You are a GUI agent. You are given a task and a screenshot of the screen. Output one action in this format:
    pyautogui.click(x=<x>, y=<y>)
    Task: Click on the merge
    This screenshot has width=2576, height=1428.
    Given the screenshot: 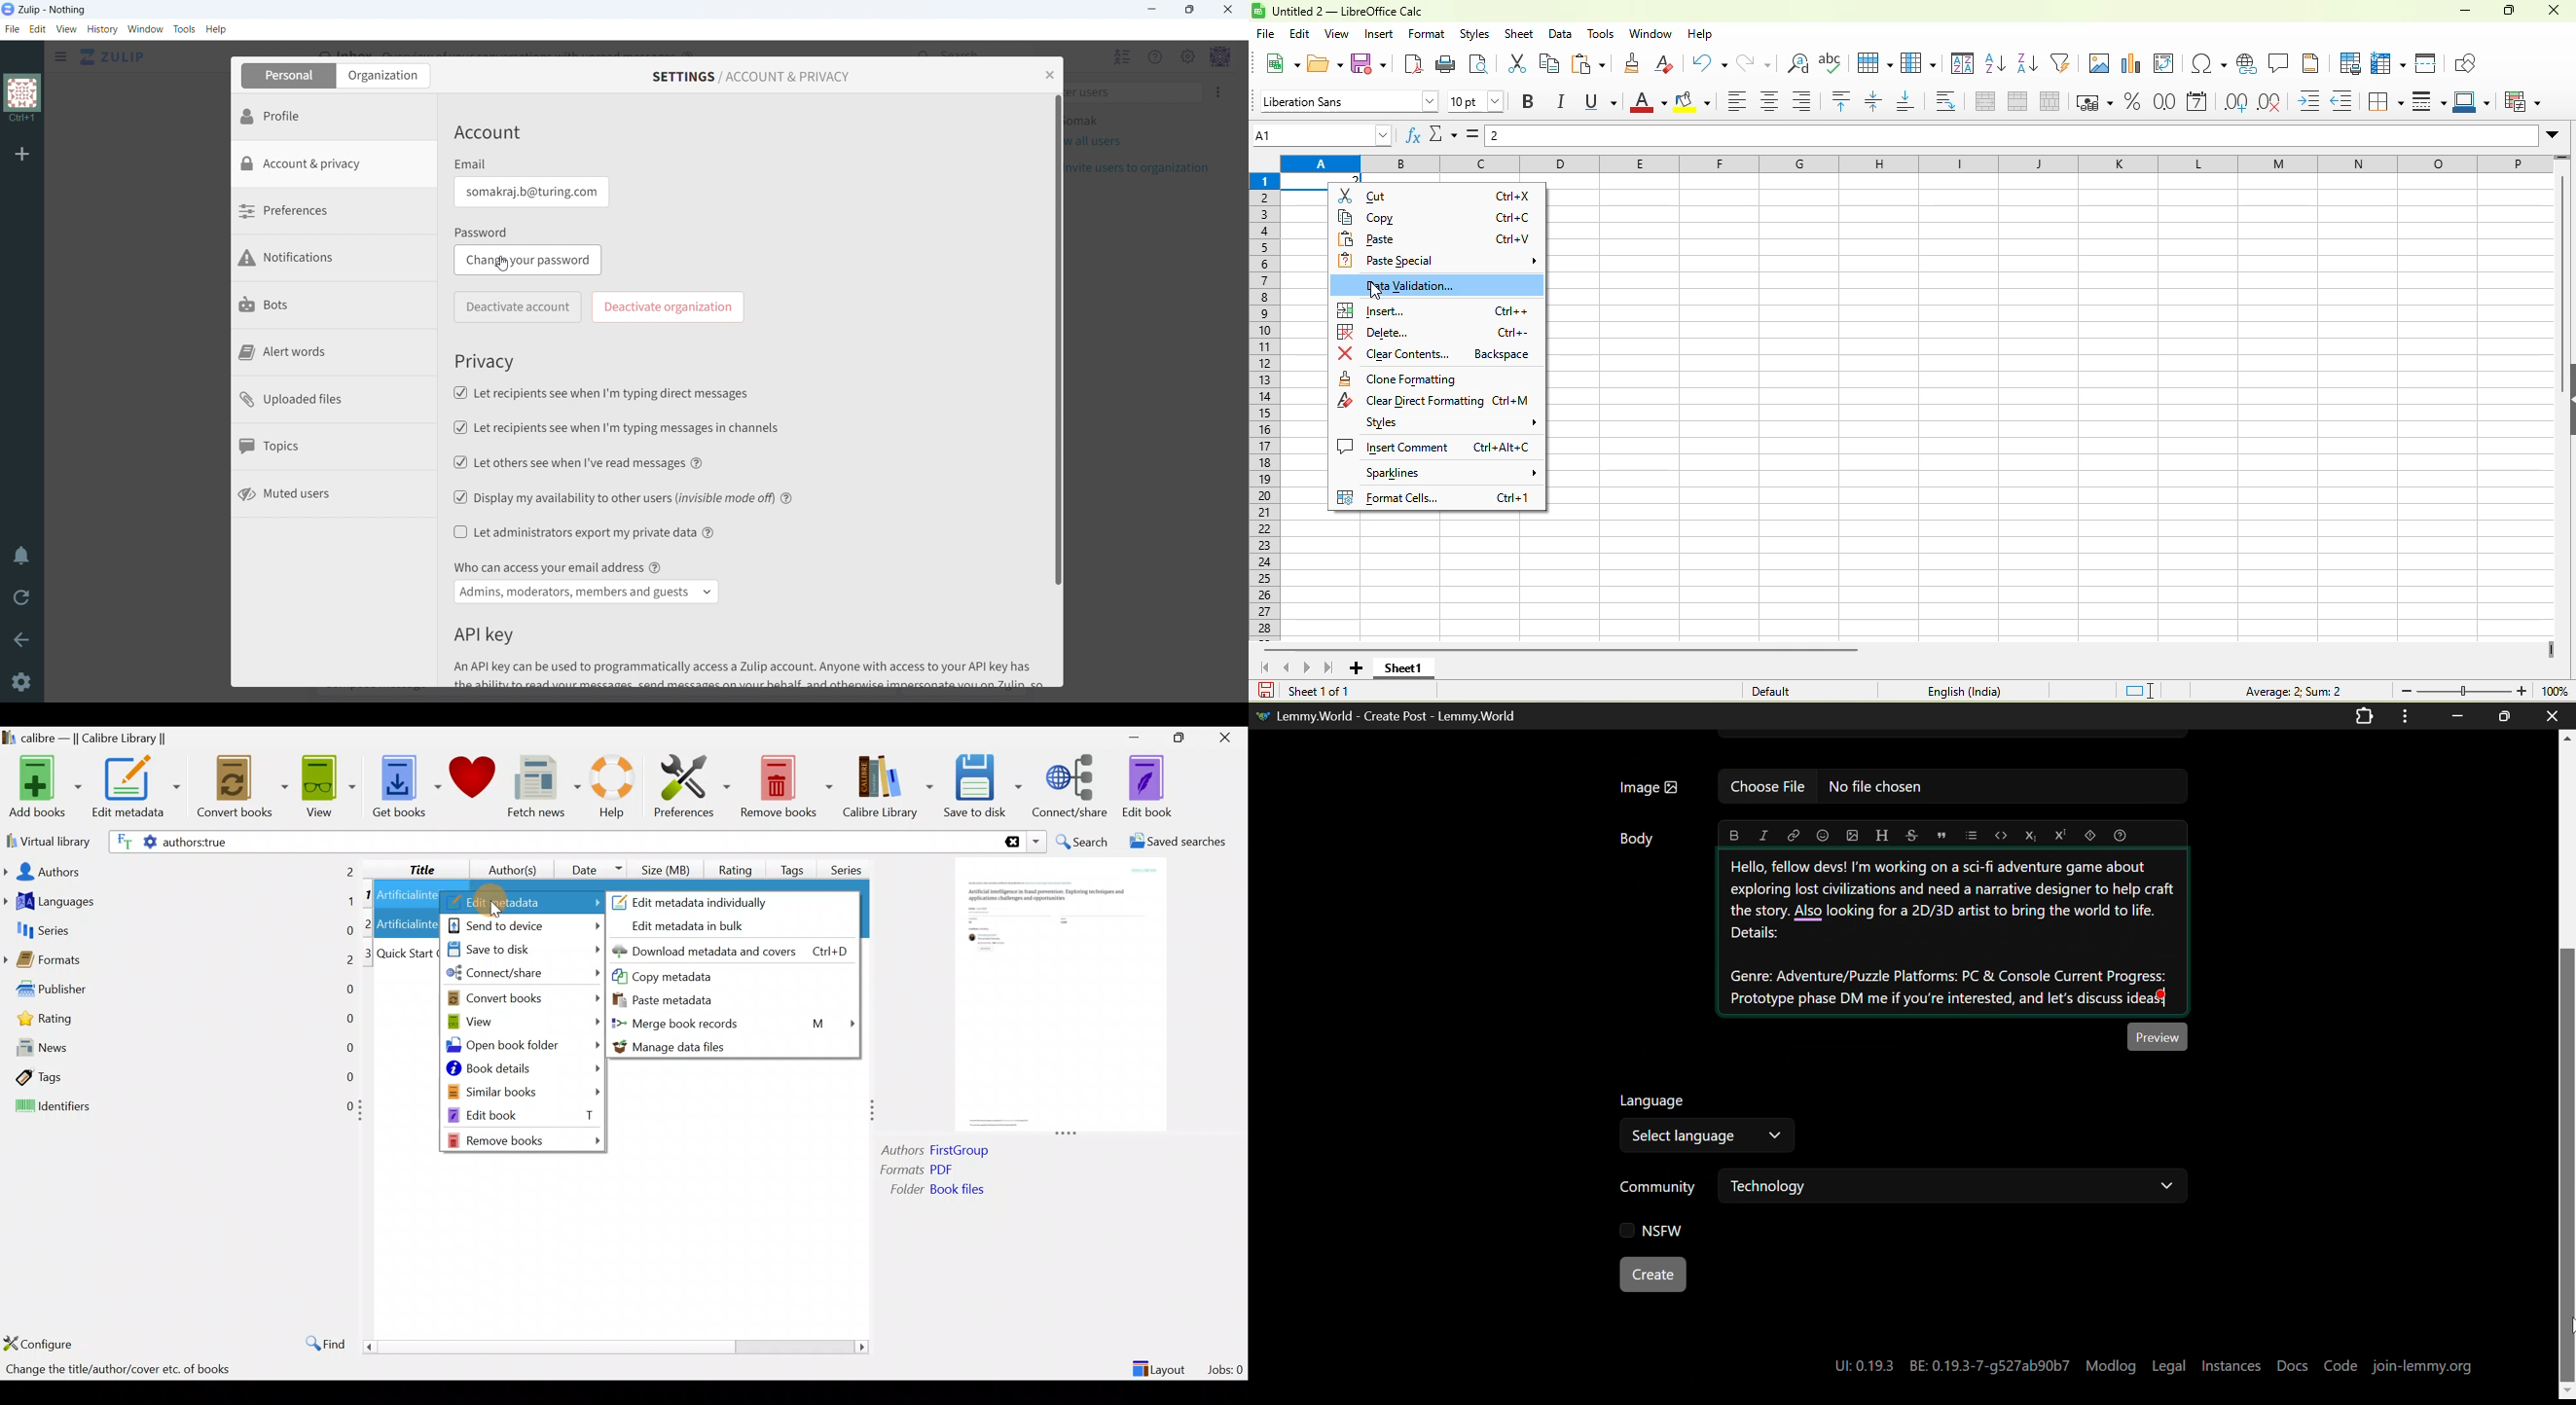 What is the action you would take?
    pyautogui.click(x=2023, y=103)
    